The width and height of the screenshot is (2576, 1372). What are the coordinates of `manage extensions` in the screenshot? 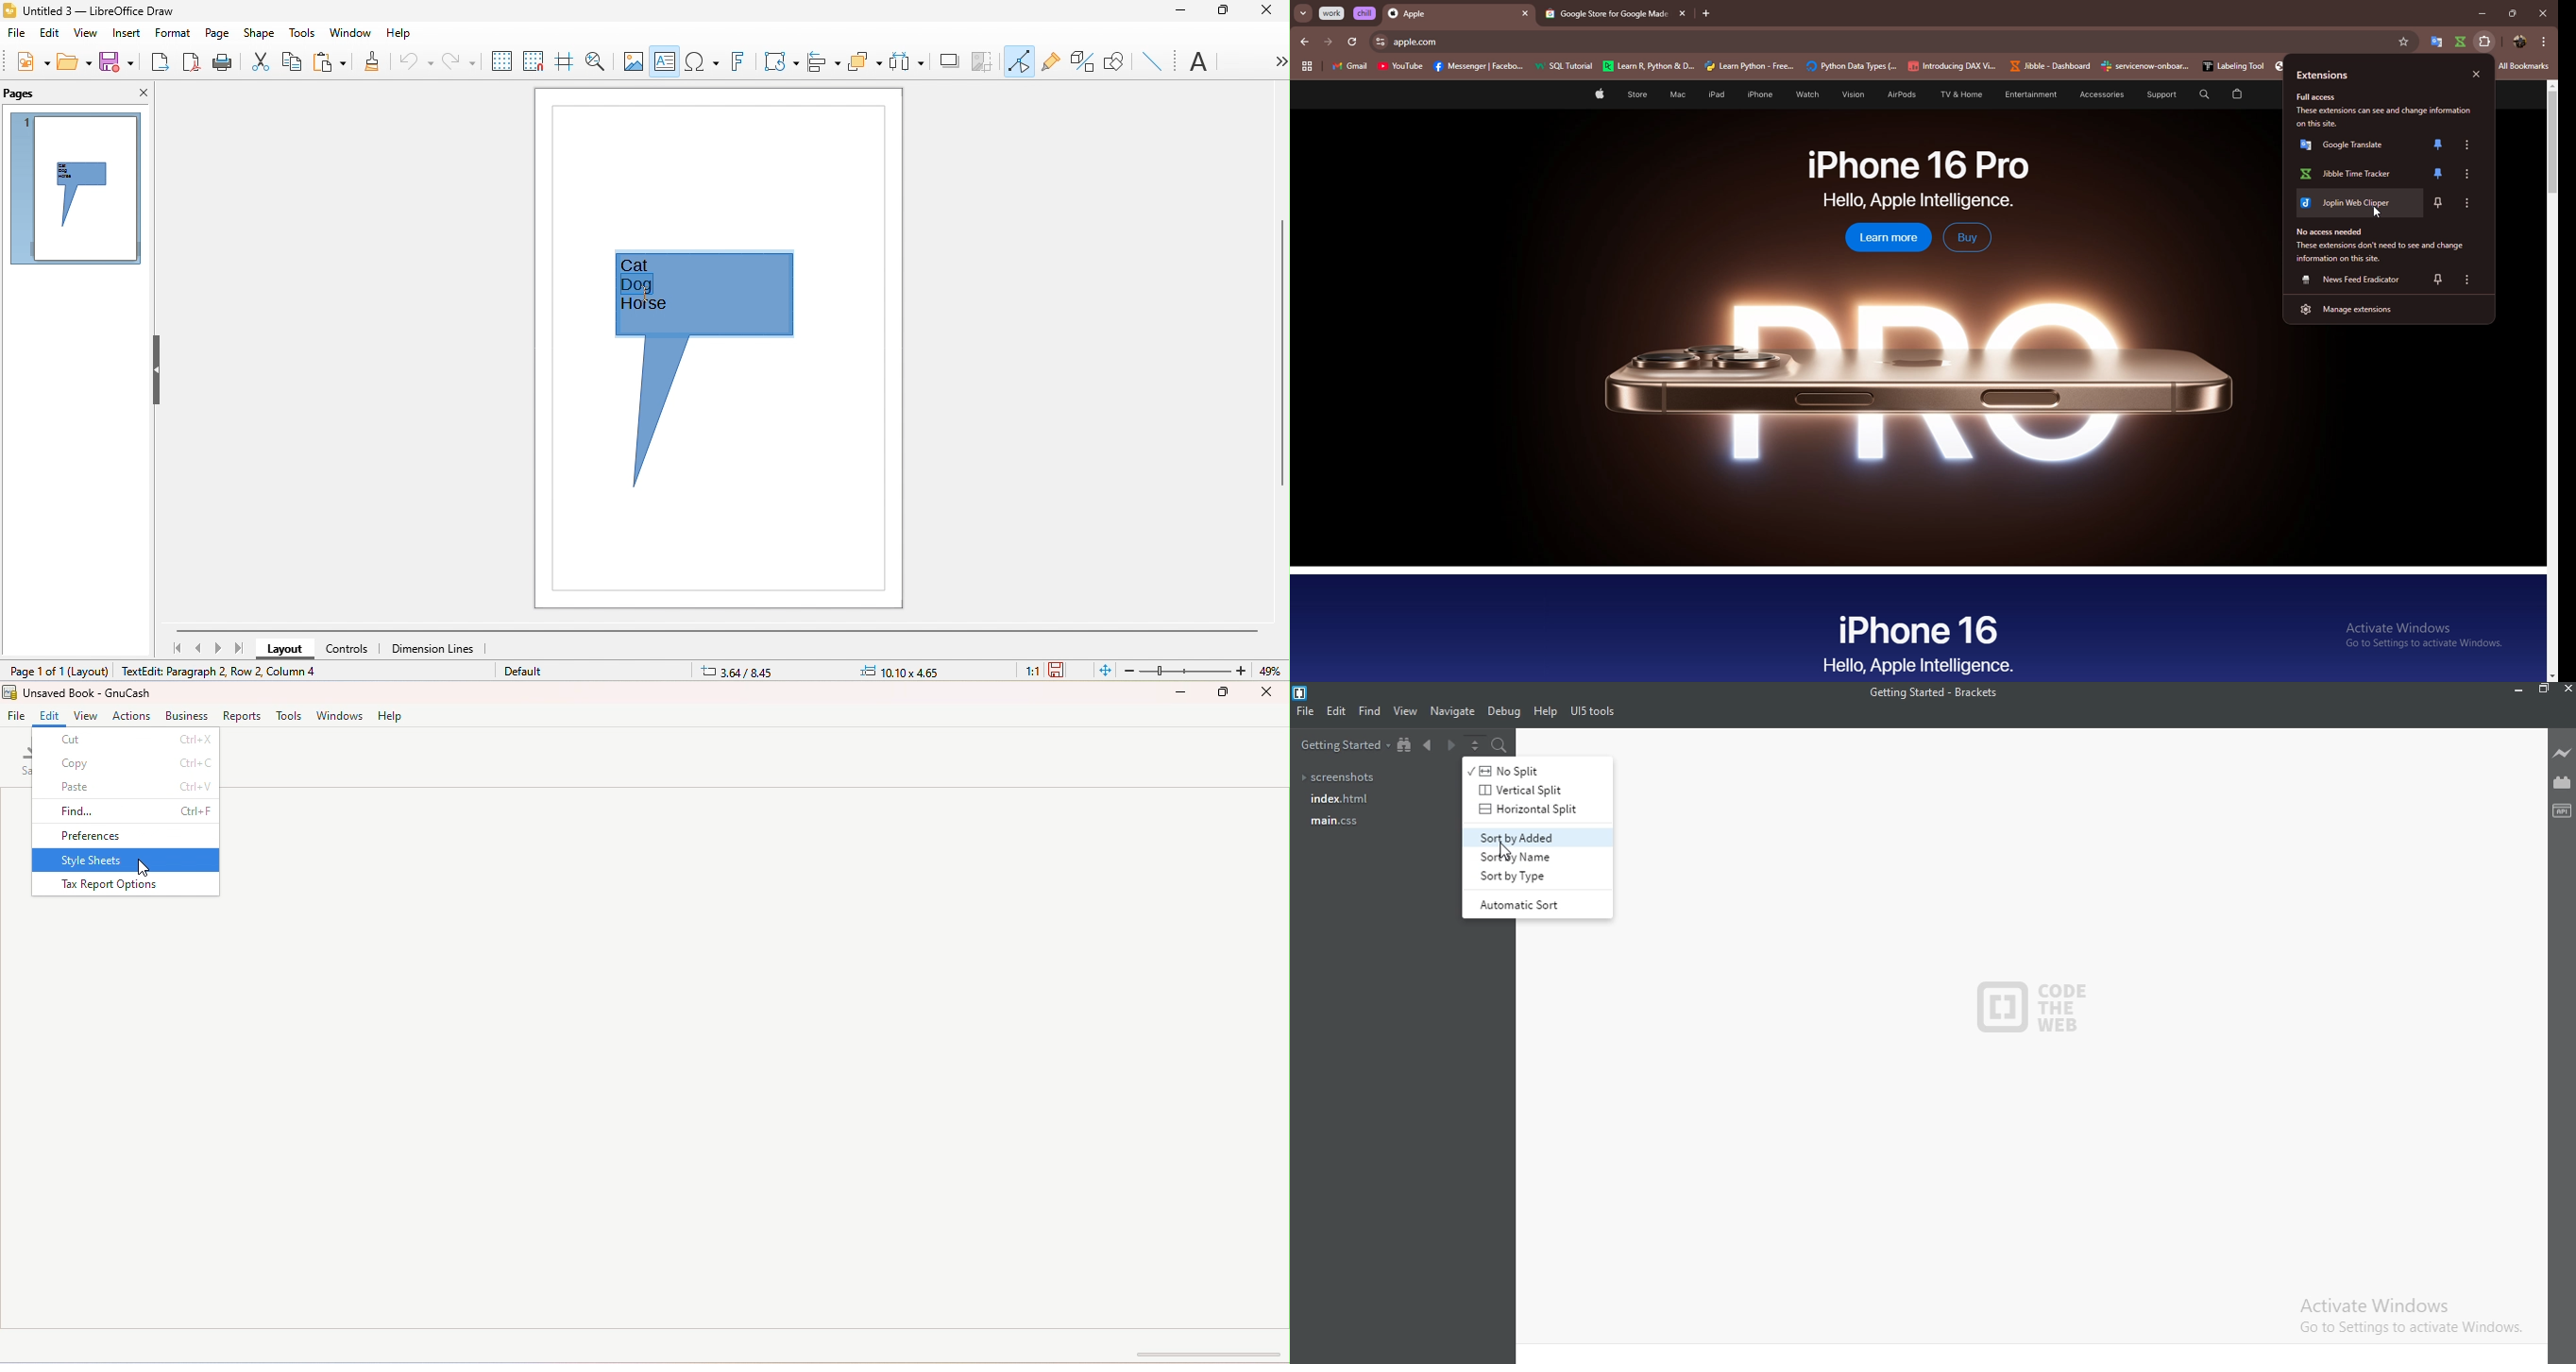 It's located at (2388, 309).